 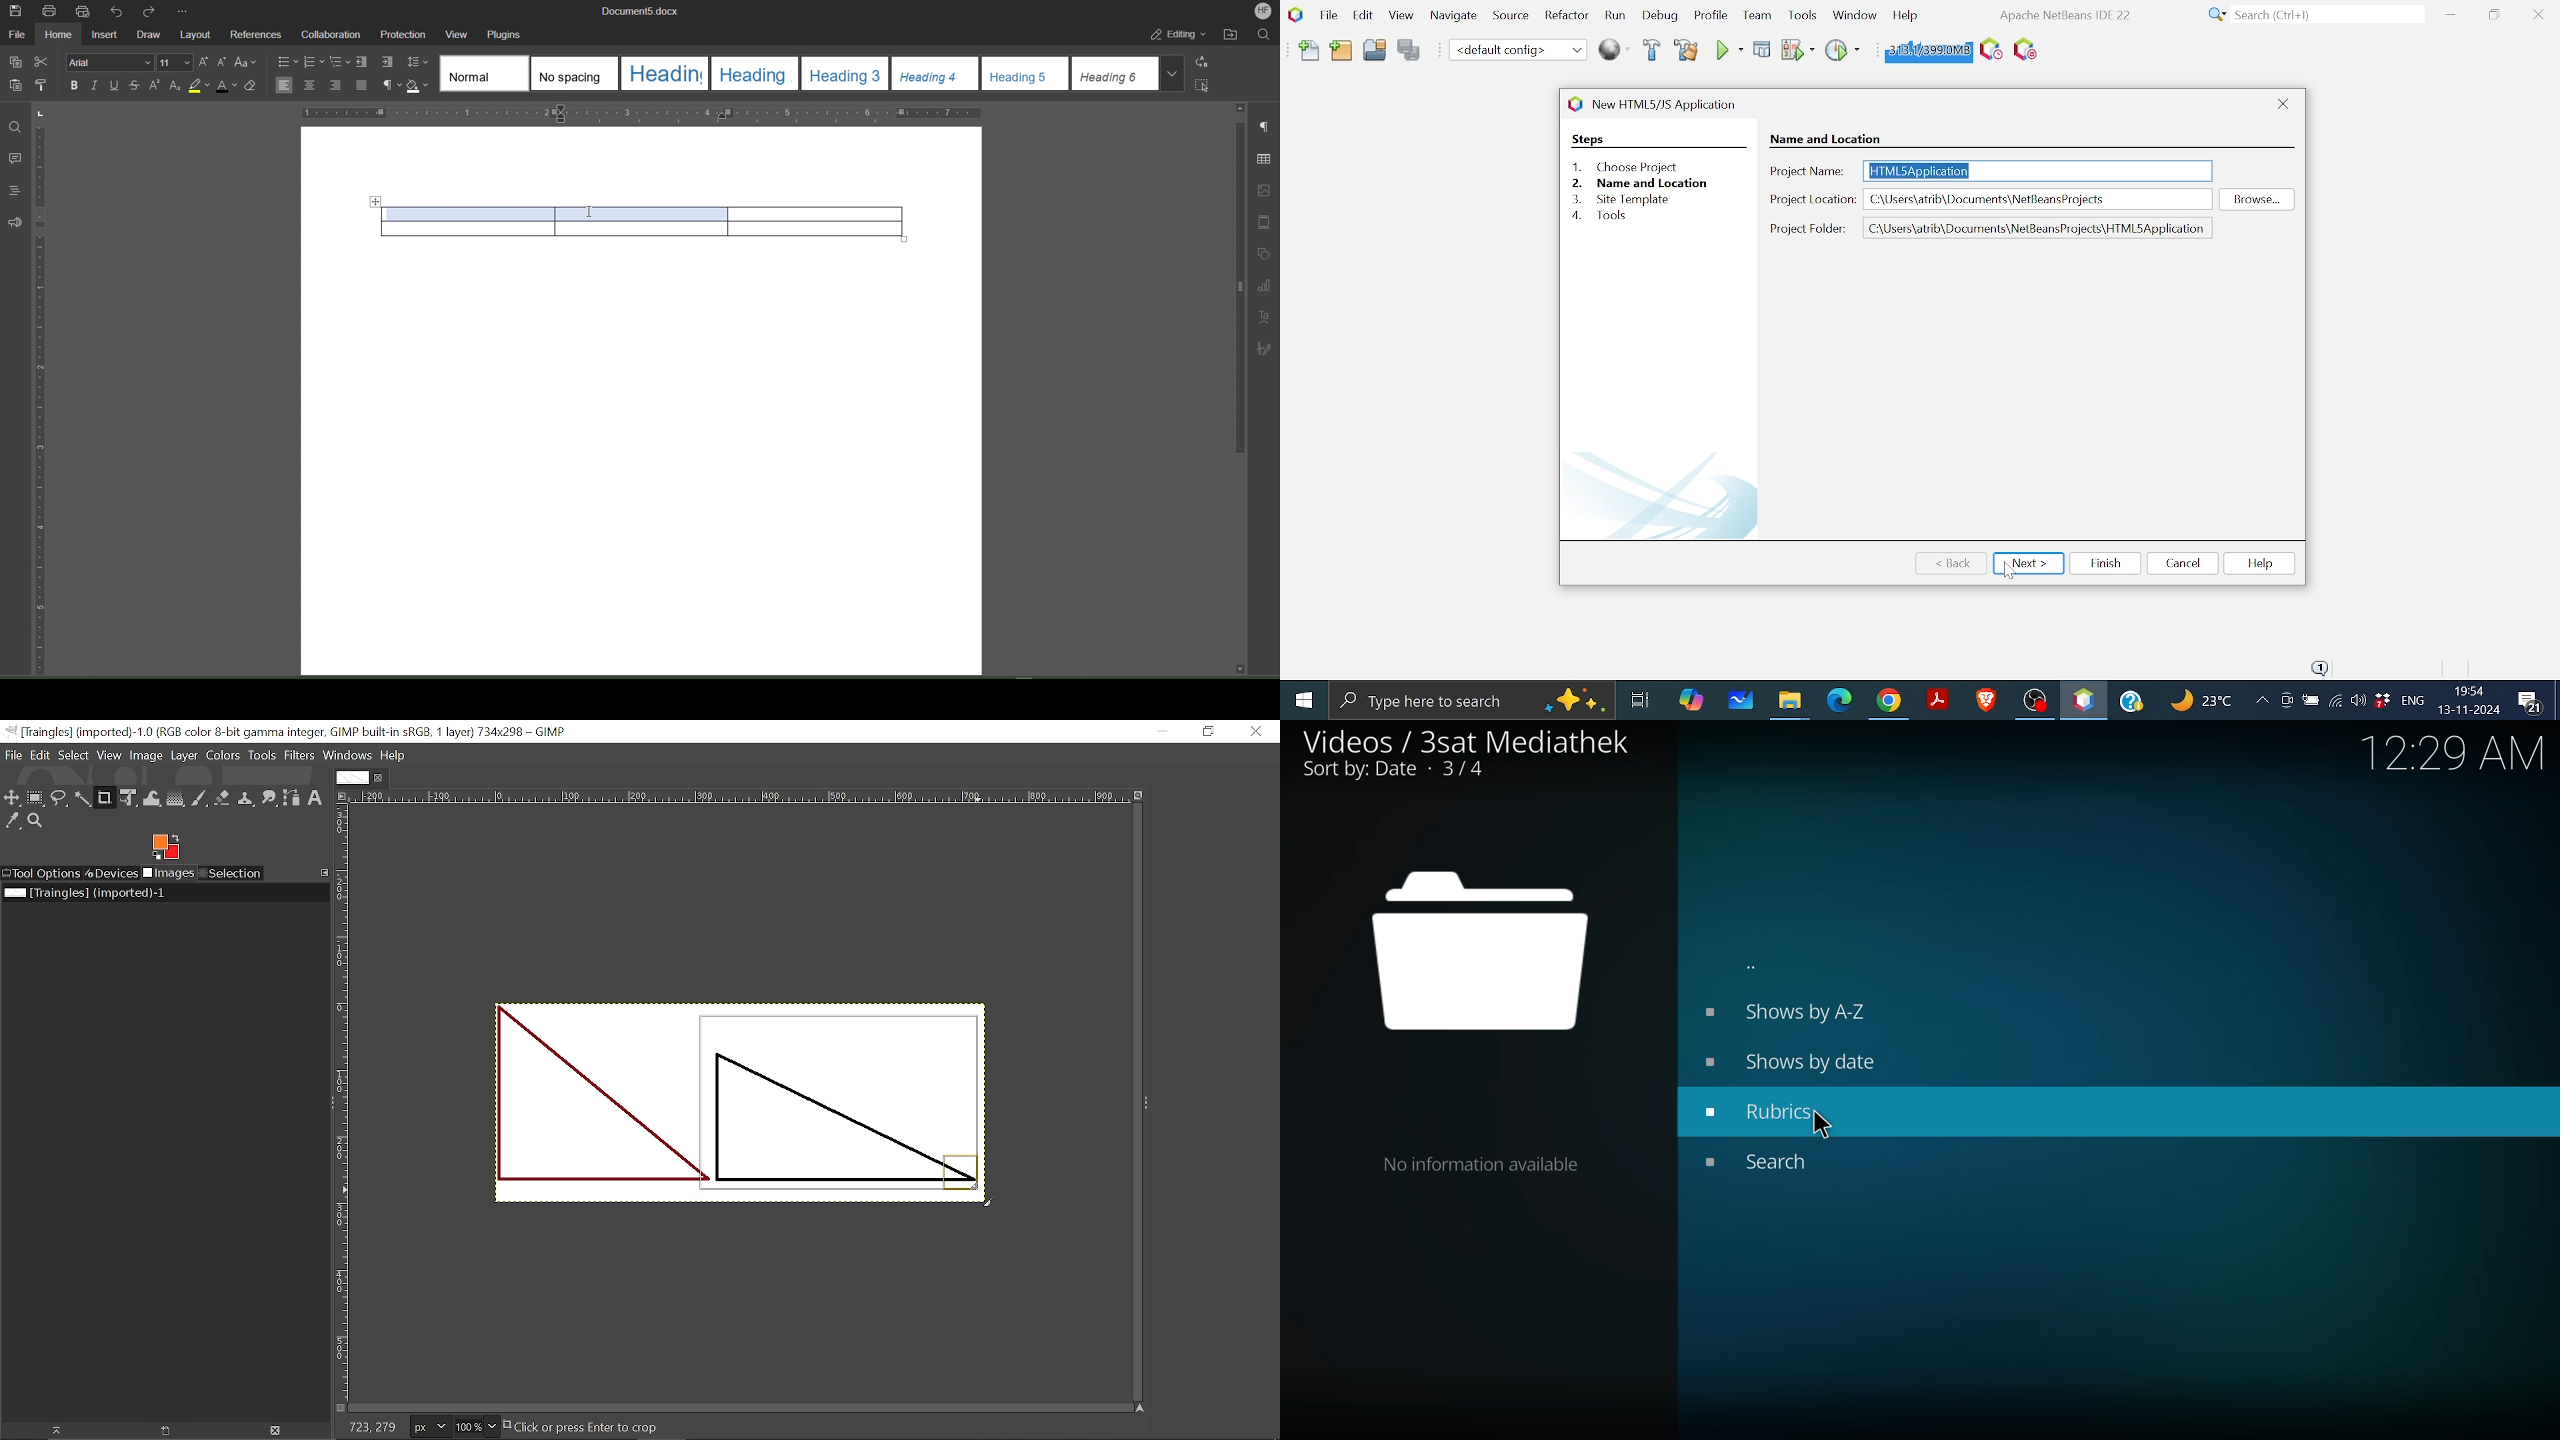 What do you see at coordinates (418, 63) in the screenshot?
I see `Line Spacing` at bounding box center [418, 63].